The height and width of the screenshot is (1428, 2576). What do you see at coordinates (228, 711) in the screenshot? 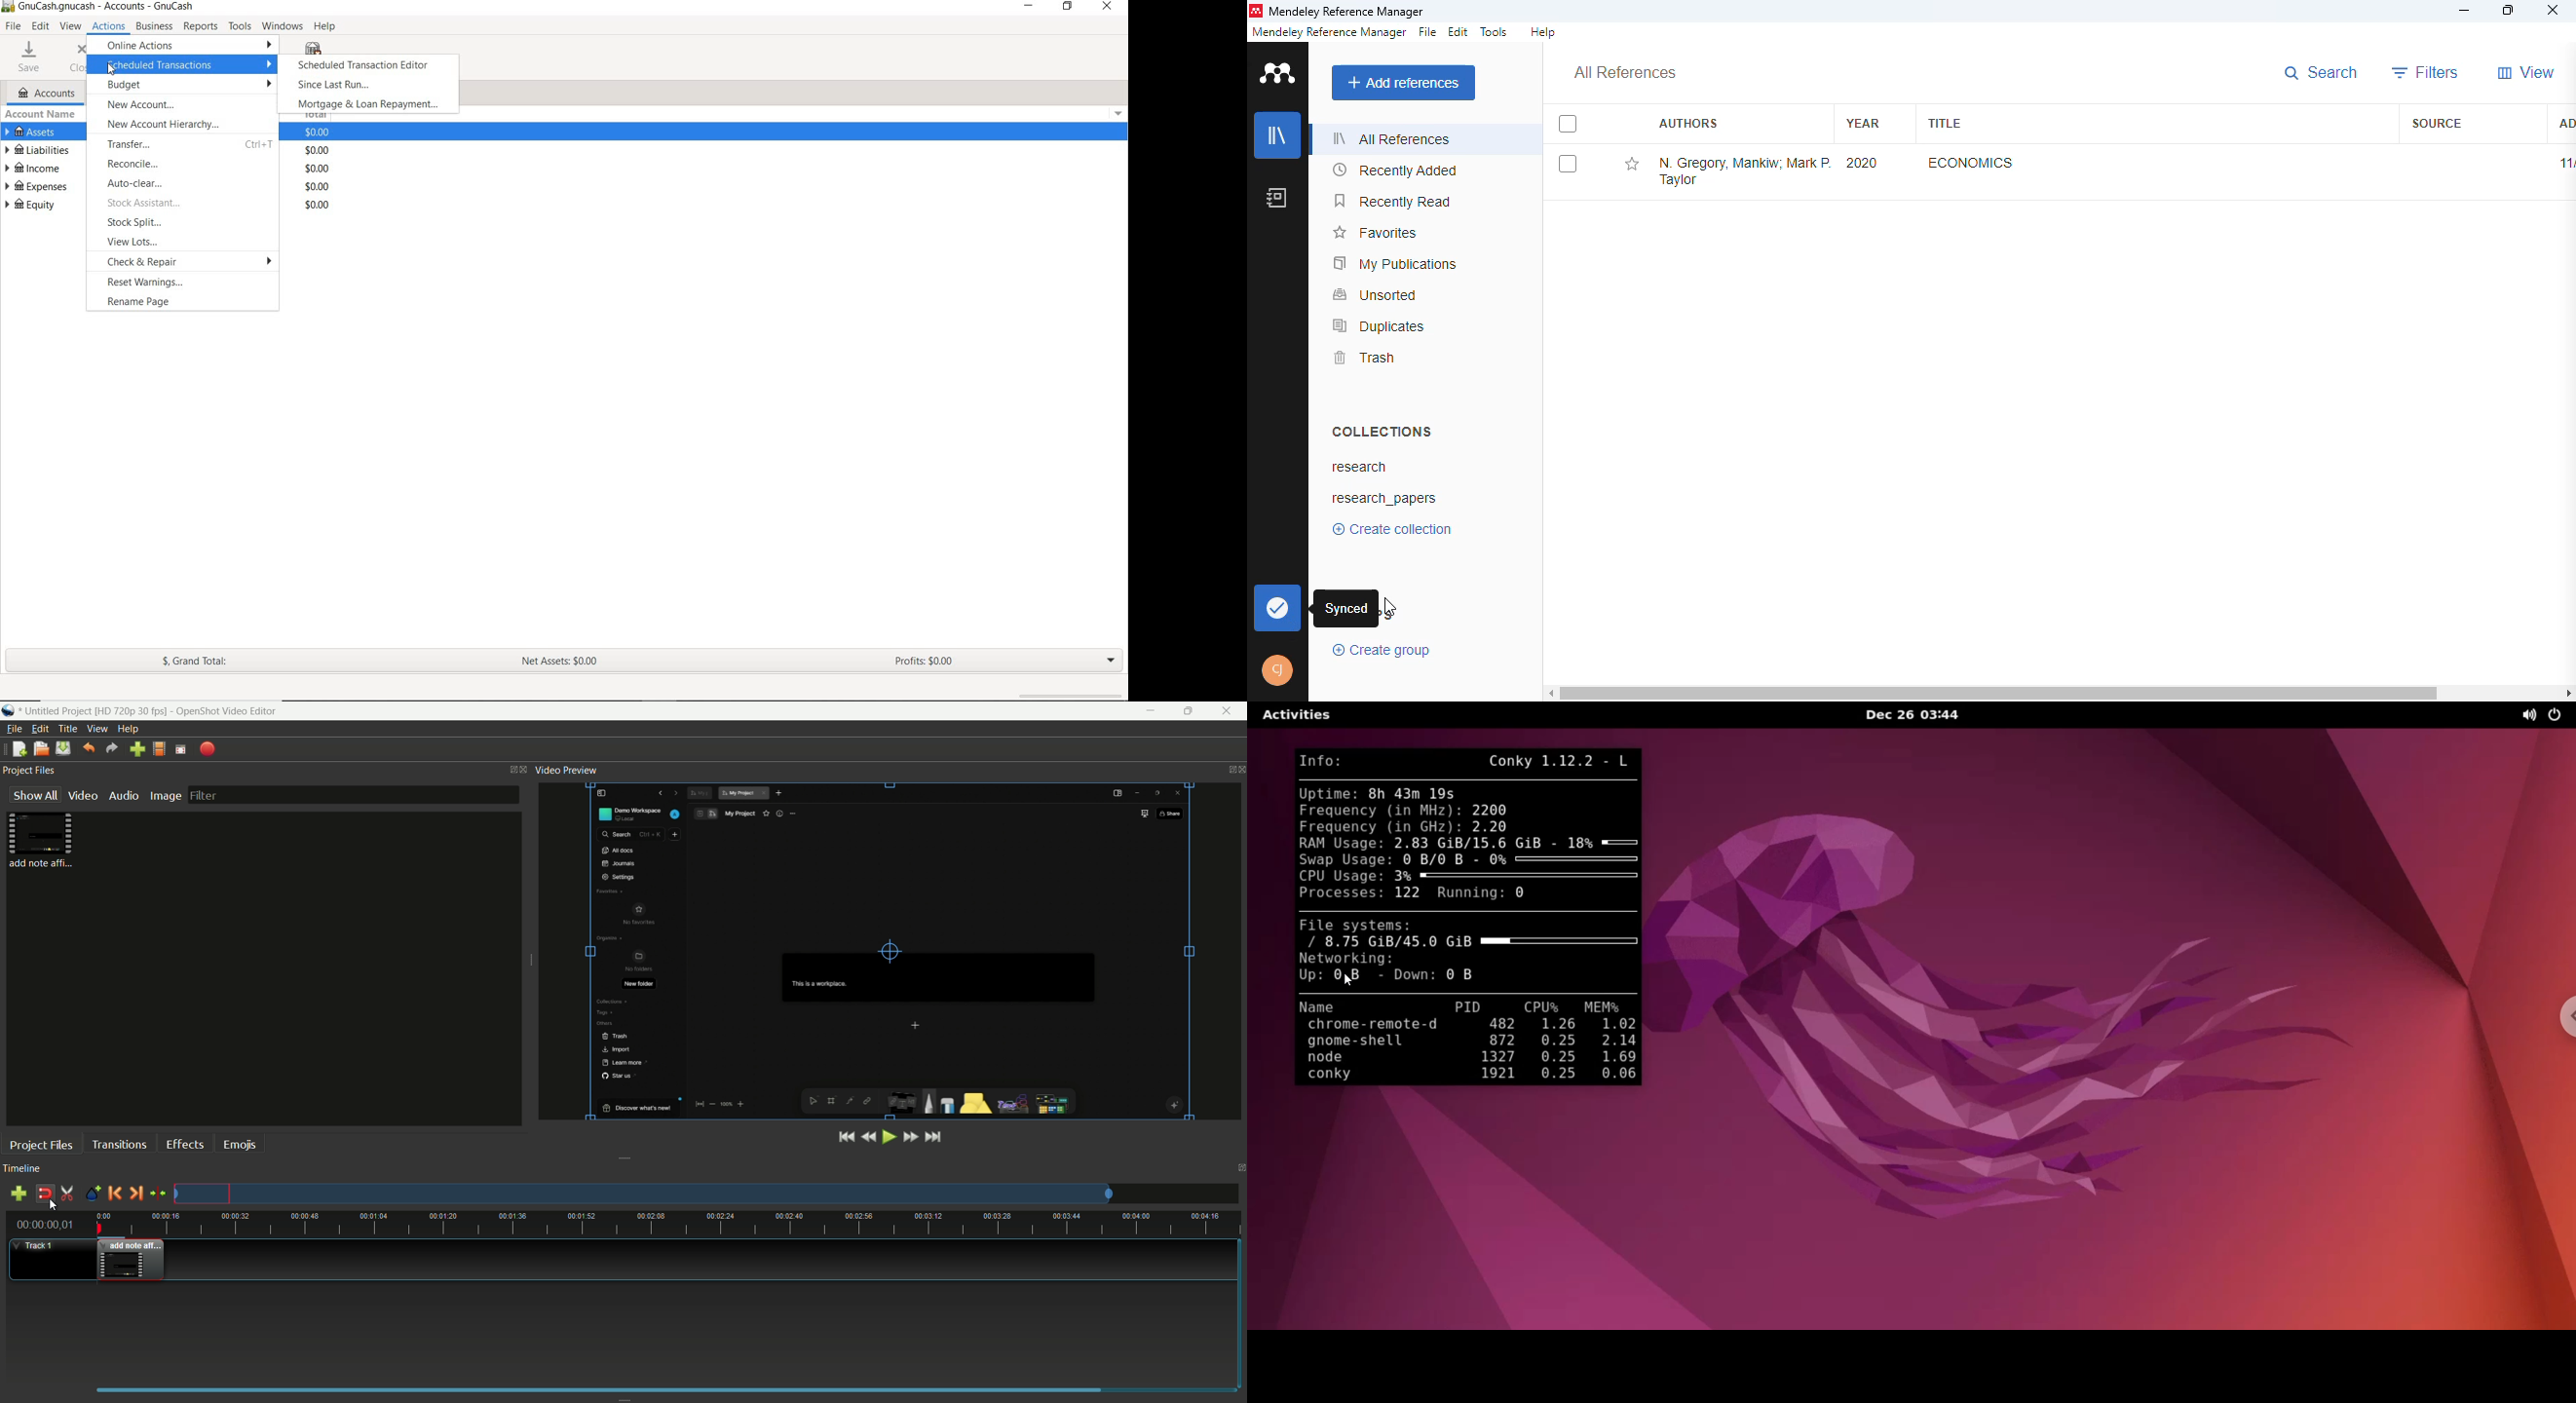
I see `app name` at bounding box center [228, 711].